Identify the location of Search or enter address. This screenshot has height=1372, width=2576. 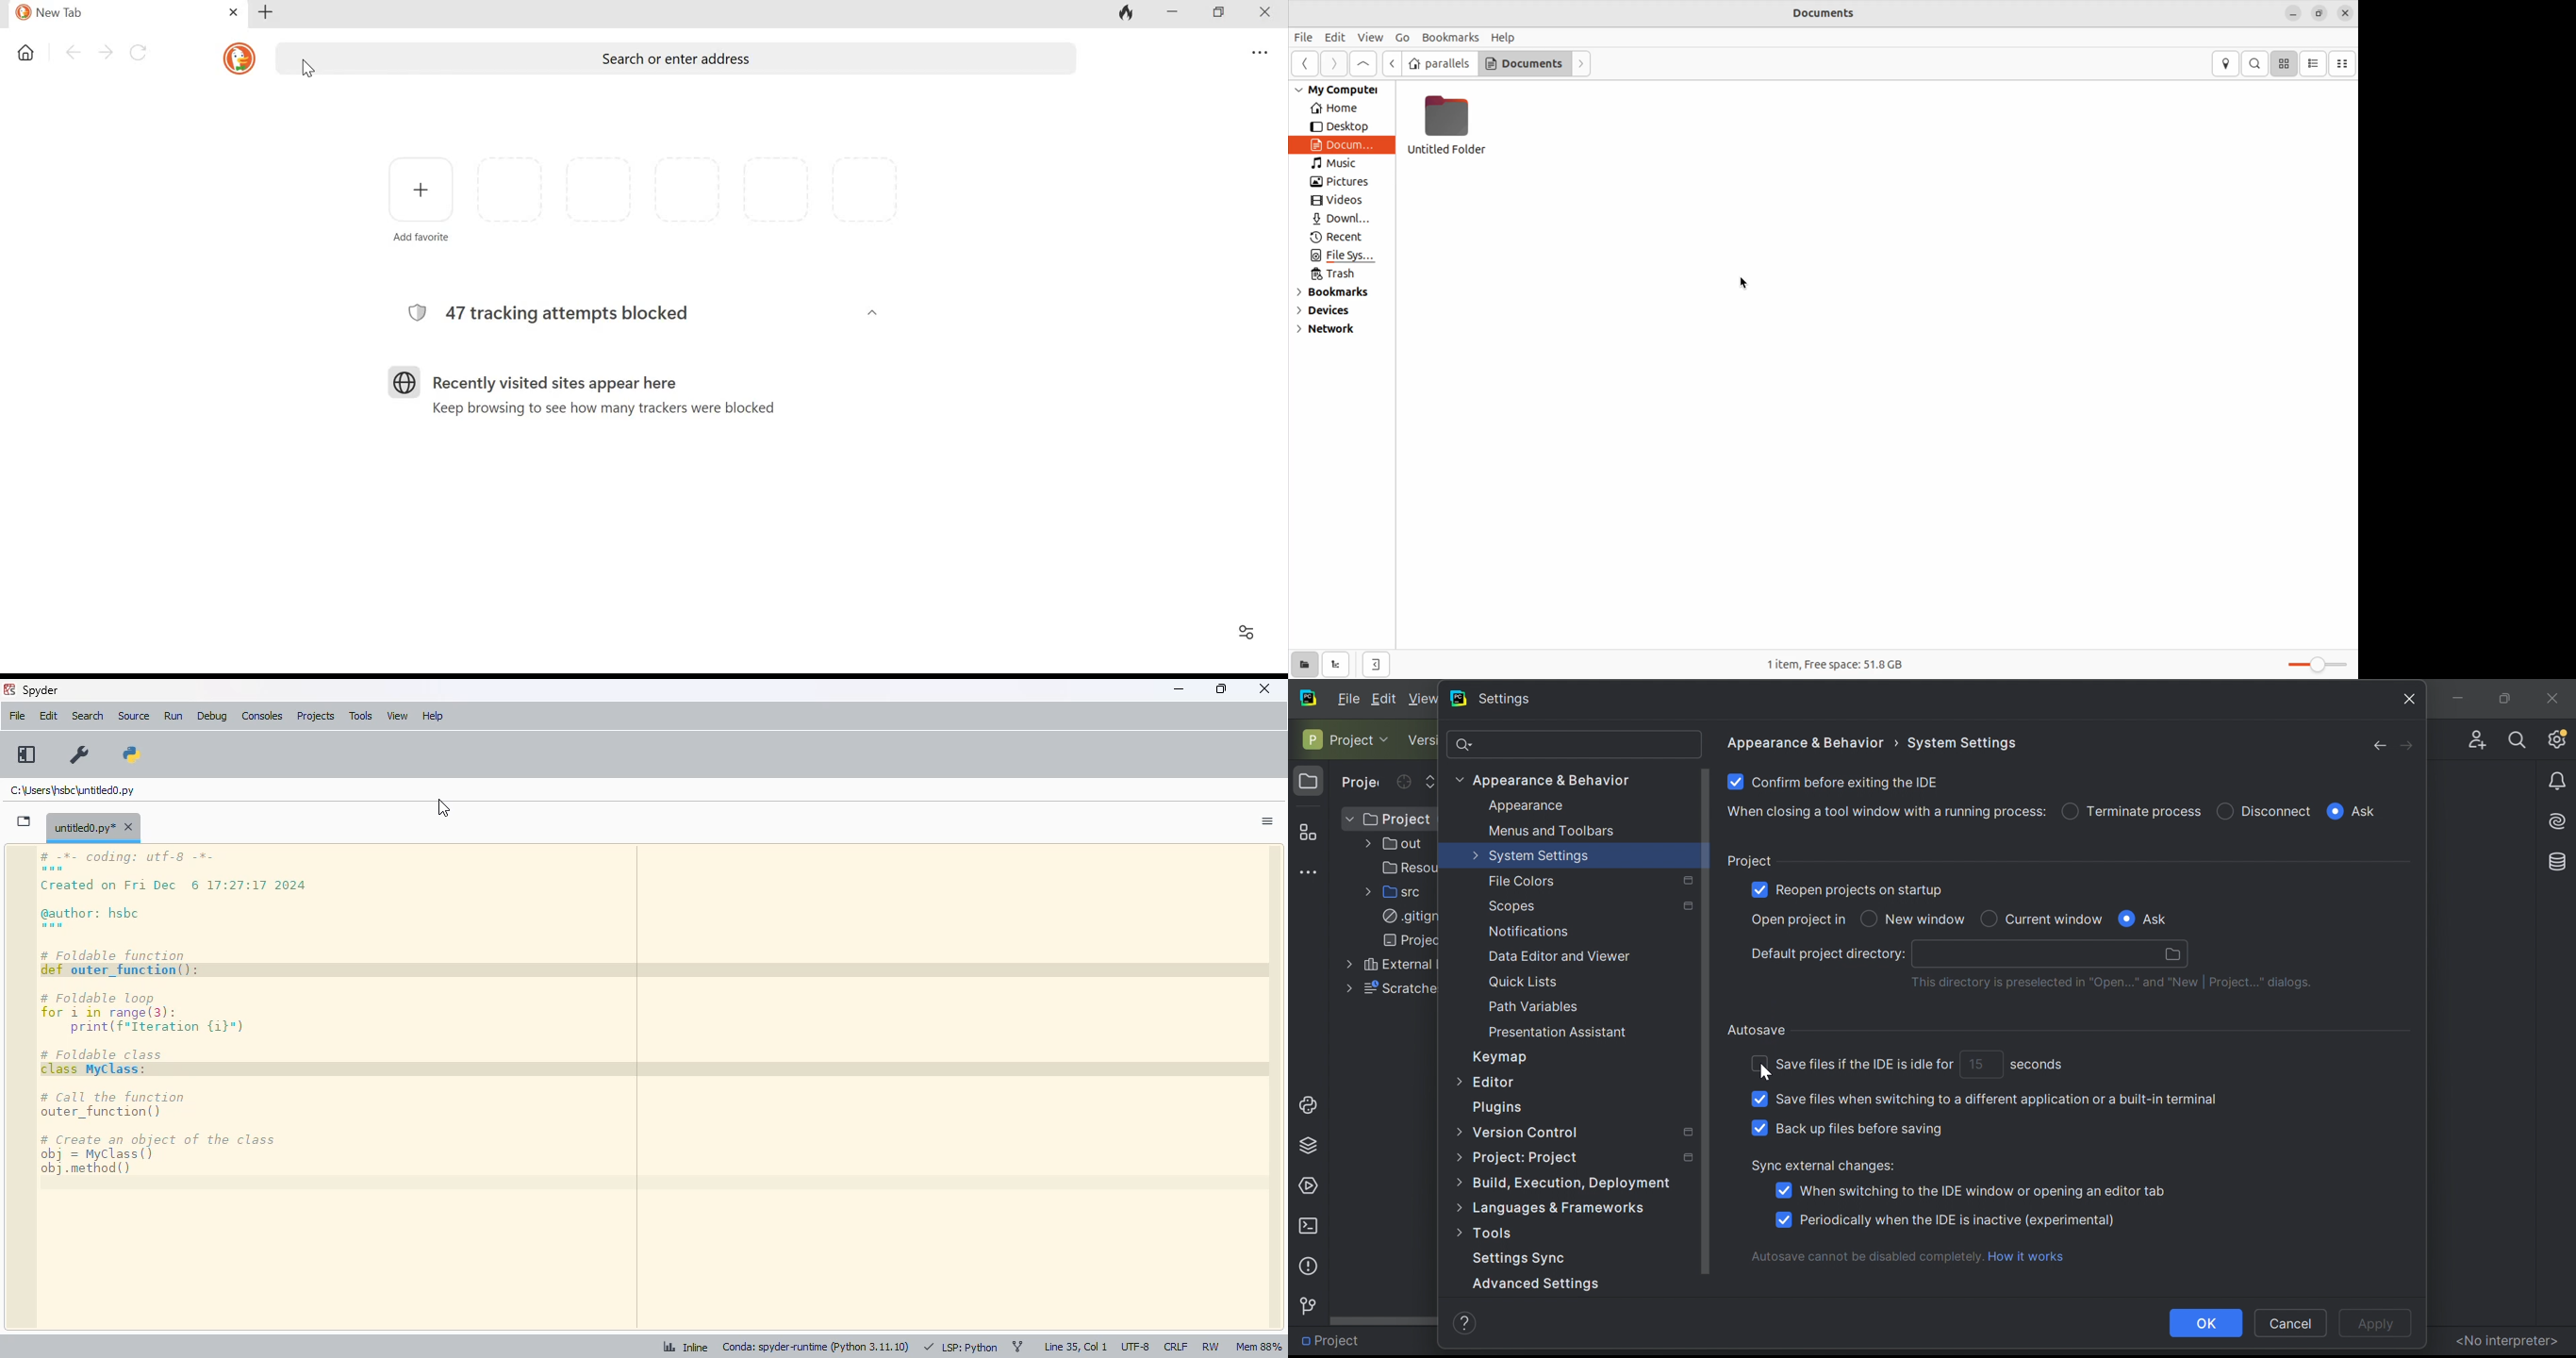
(674, 57).